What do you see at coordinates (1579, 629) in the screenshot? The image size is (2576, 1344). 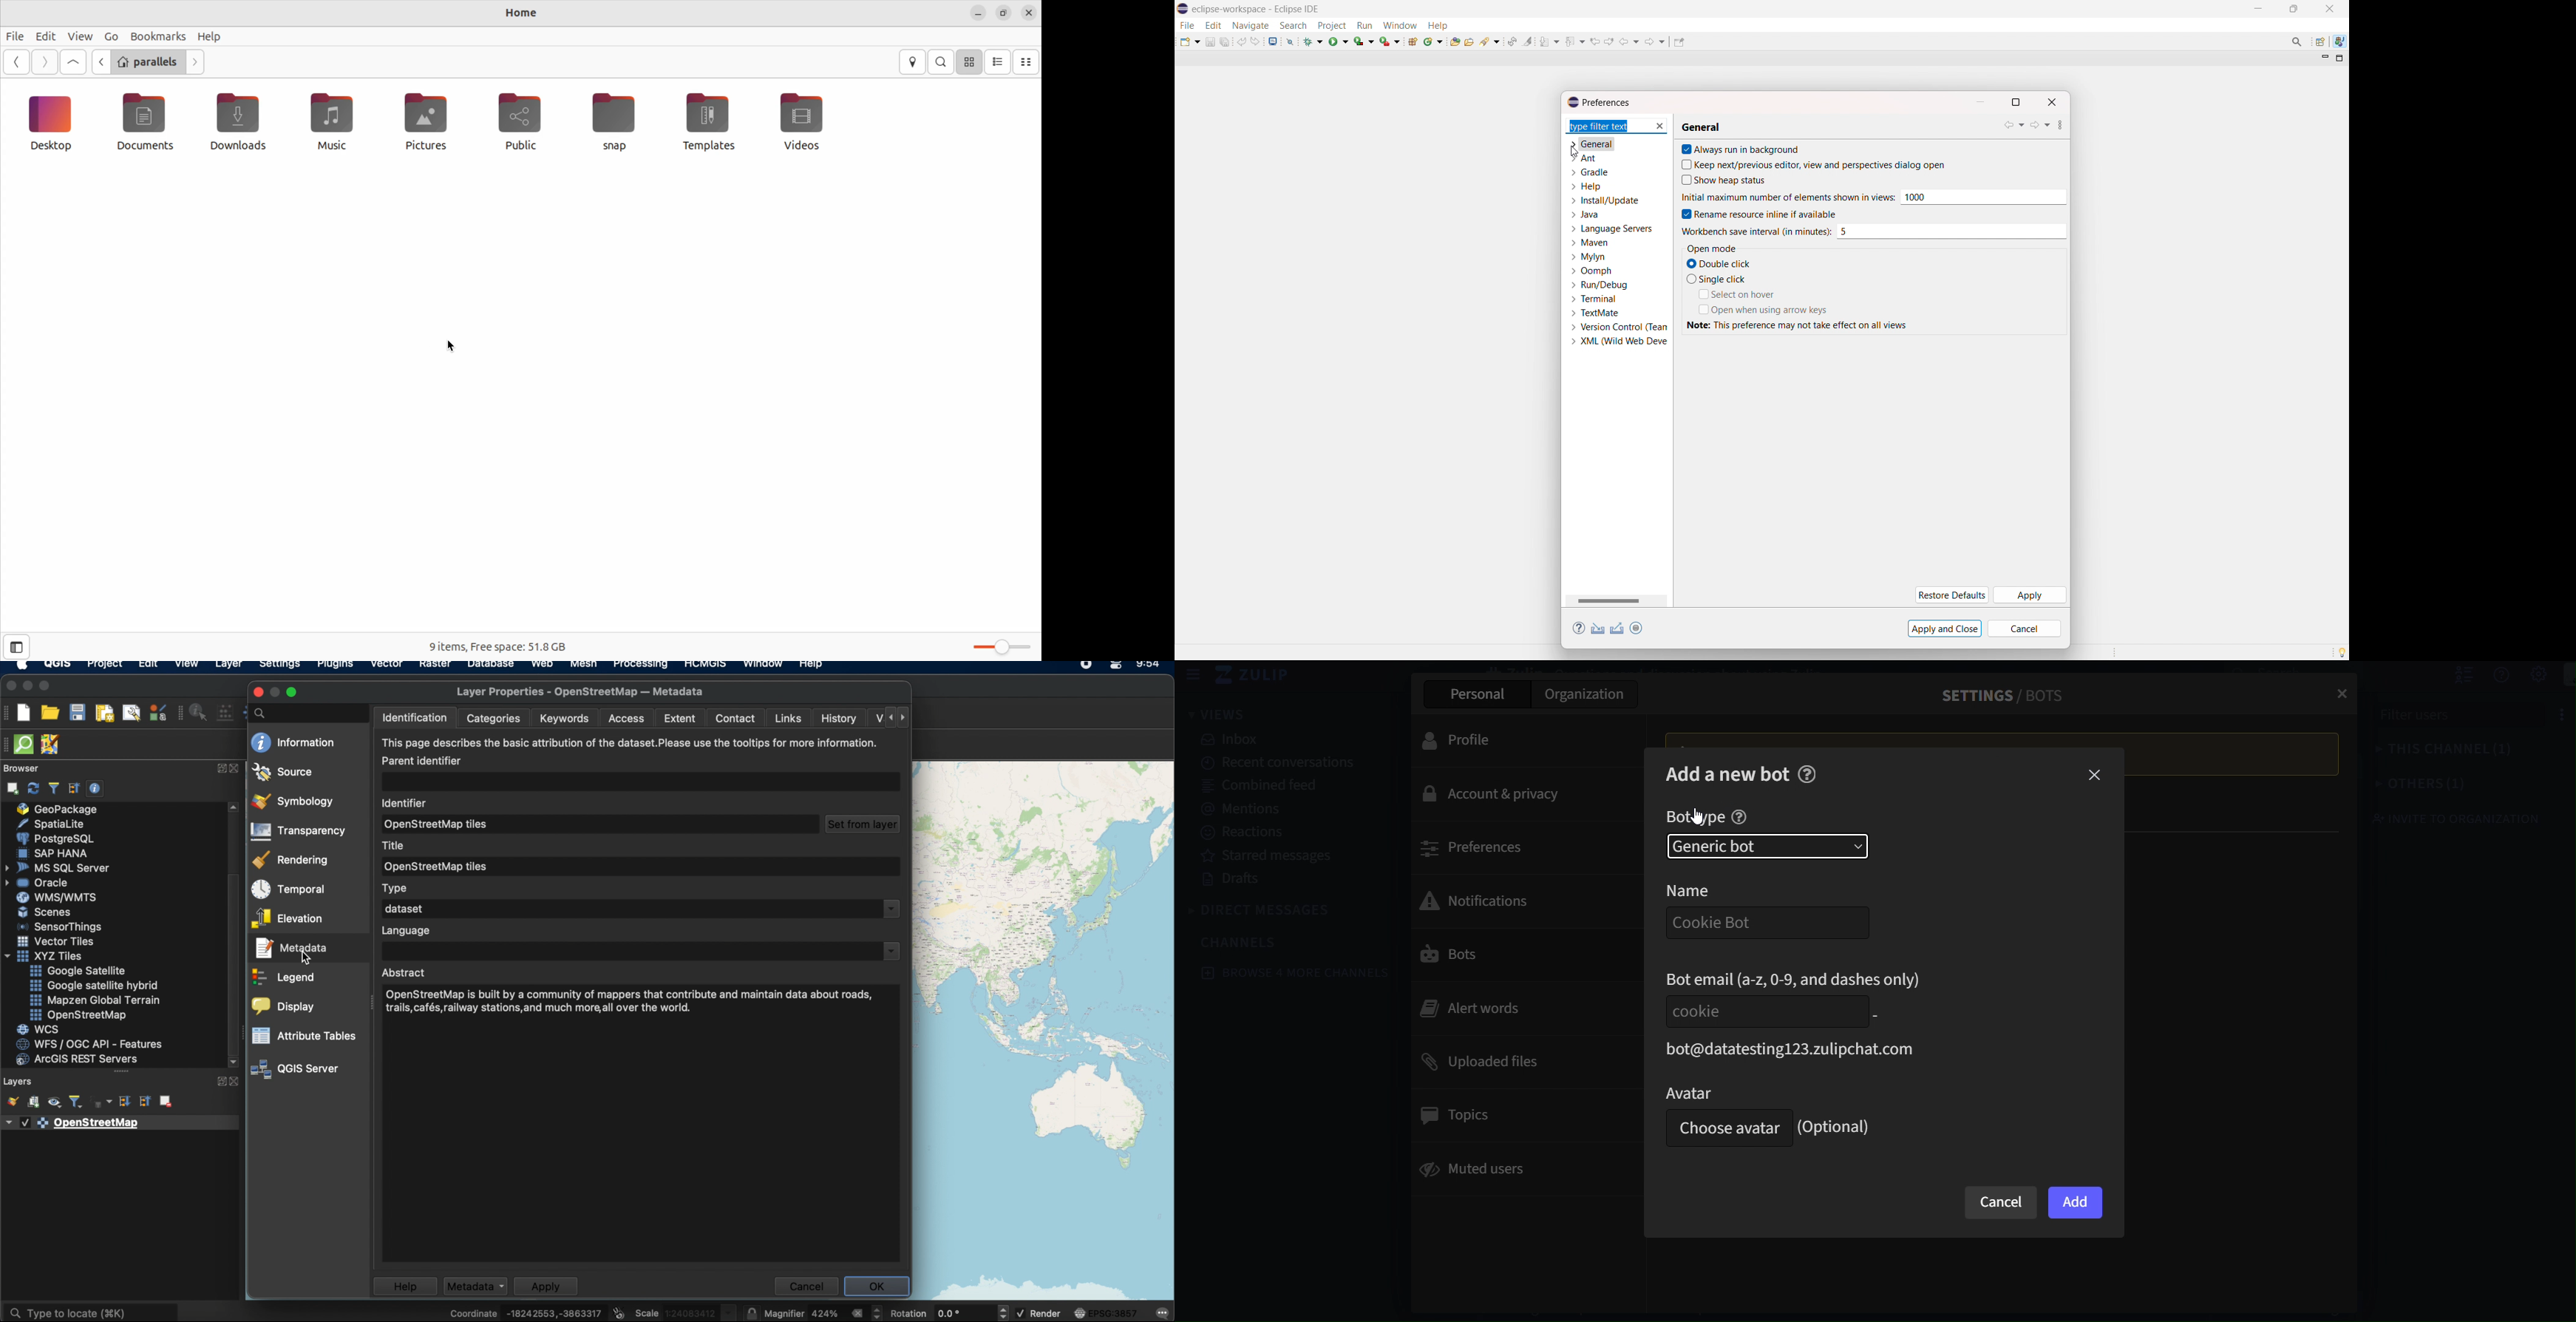 I see `help` at bounding box center [1579, 629].